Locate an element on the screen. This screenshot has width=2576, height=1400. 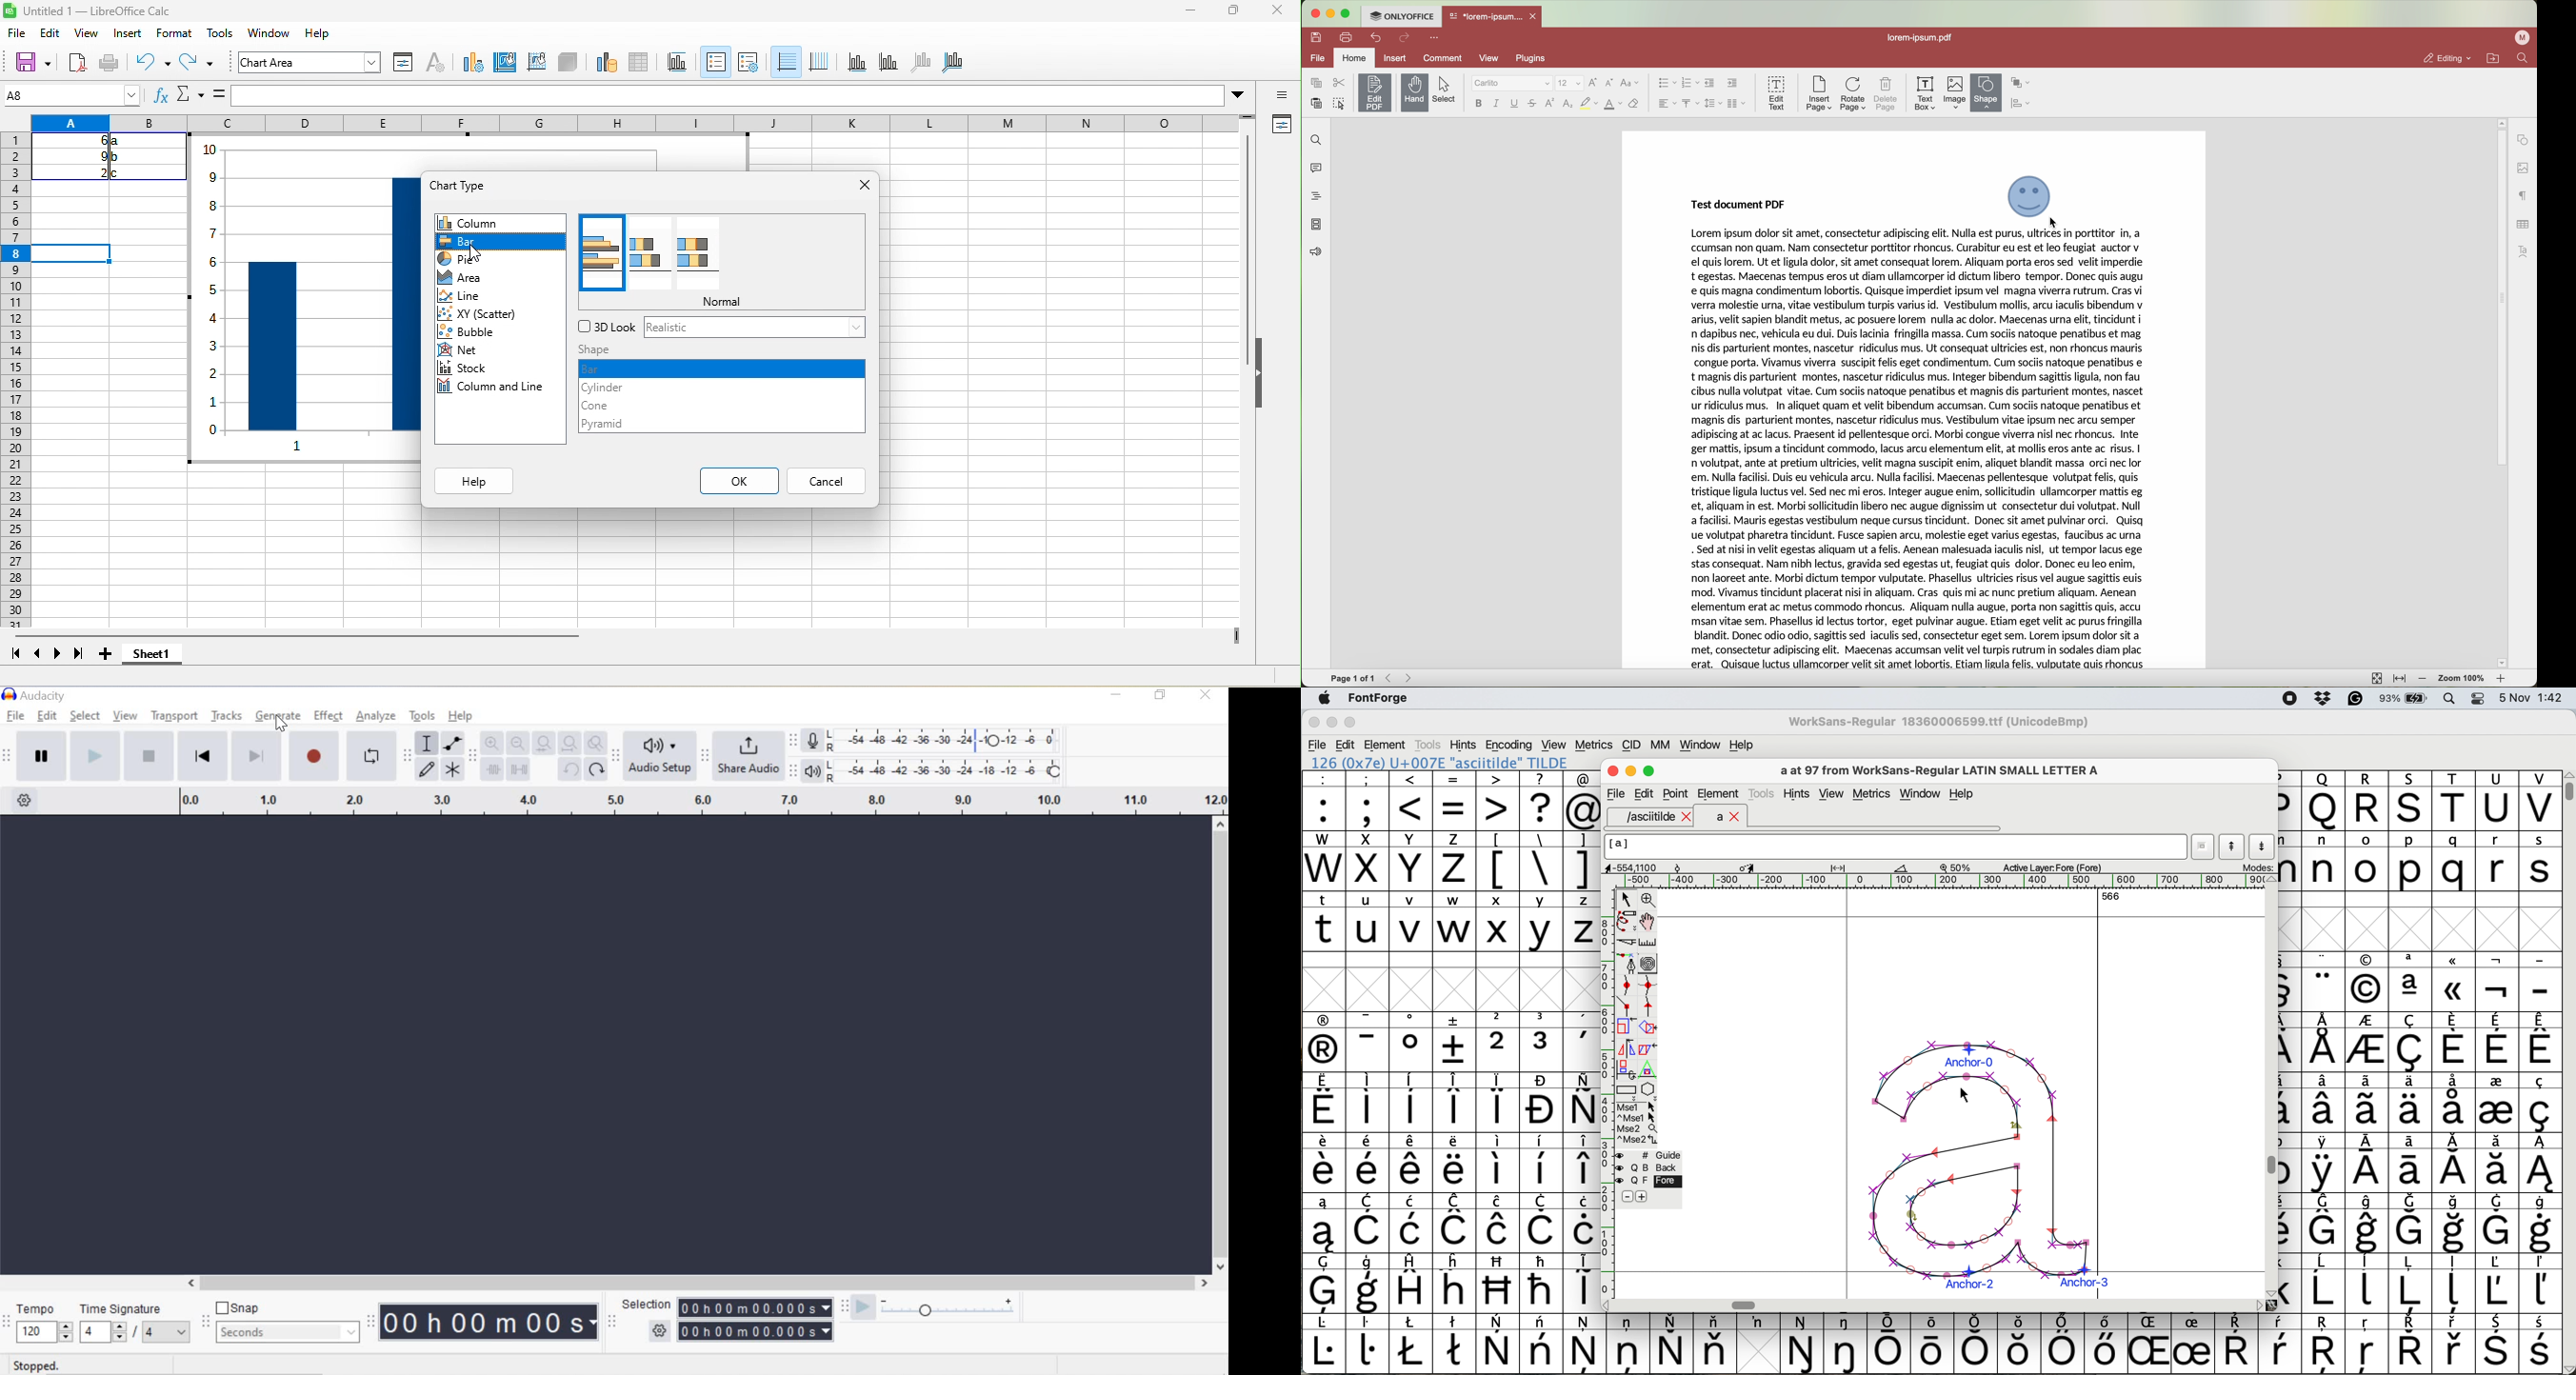
measure distance is located at coordinates (1649, 943).